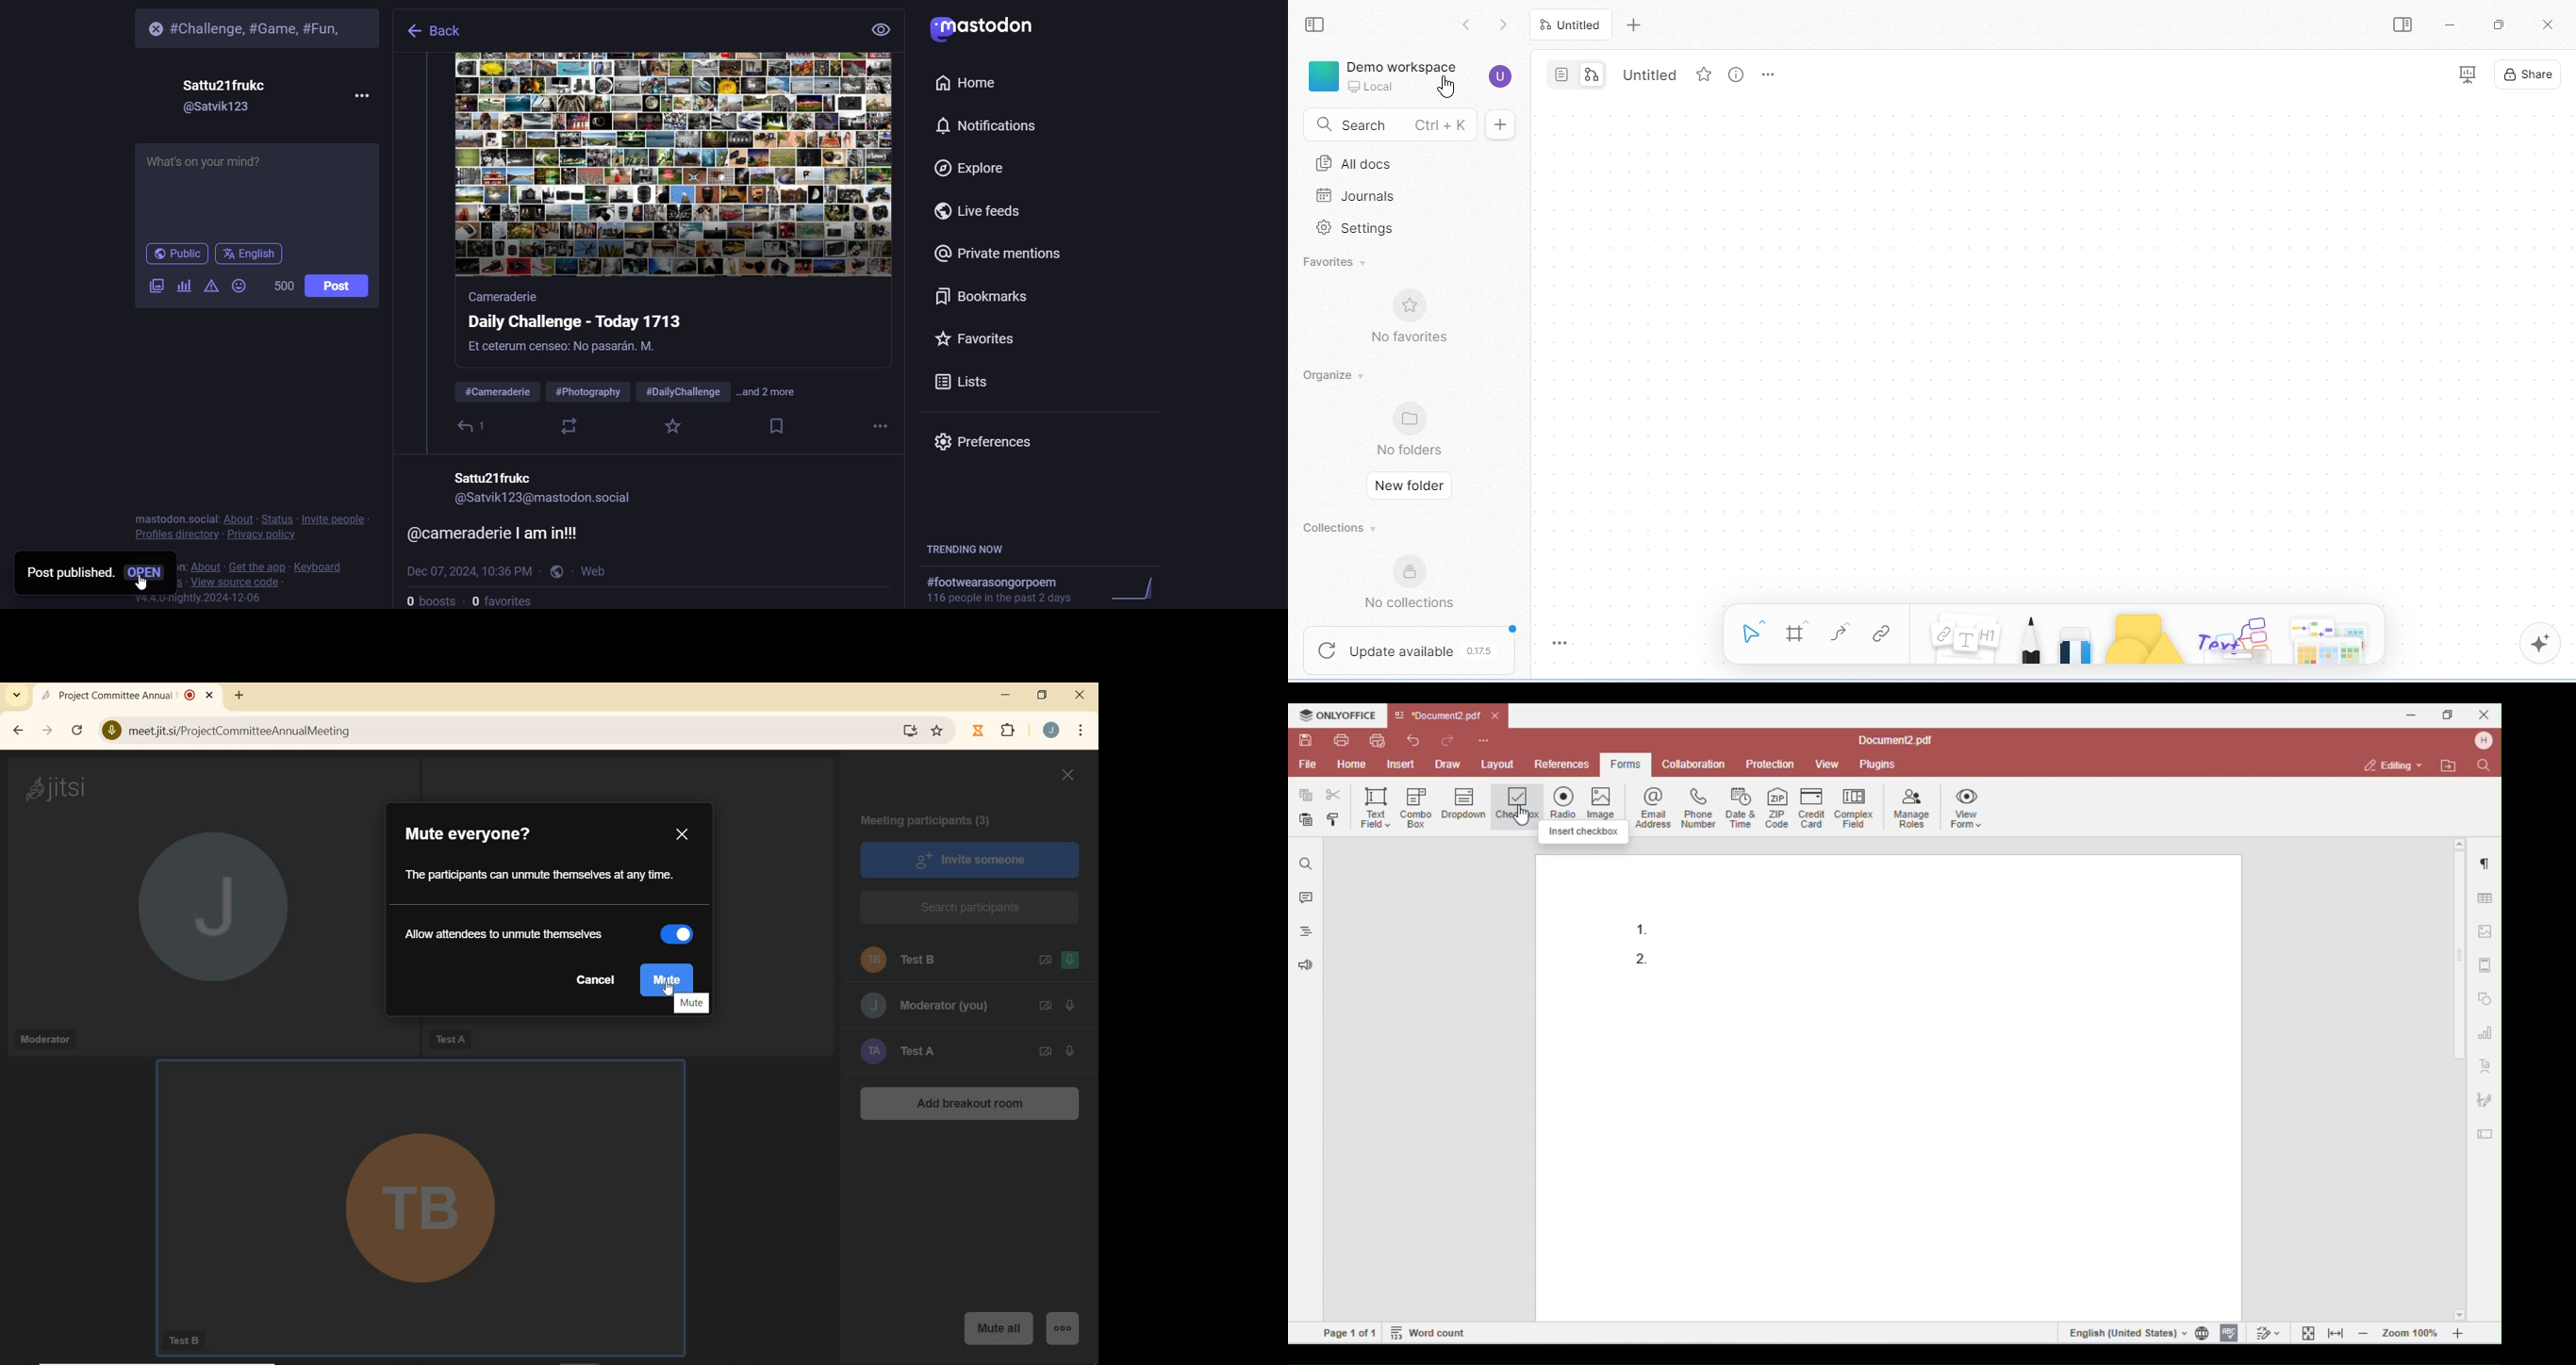 This screenshot has width=2576, height=1372. Describe the element at coordinates (473, 425) in the screenshot. I see `reply` at that location.